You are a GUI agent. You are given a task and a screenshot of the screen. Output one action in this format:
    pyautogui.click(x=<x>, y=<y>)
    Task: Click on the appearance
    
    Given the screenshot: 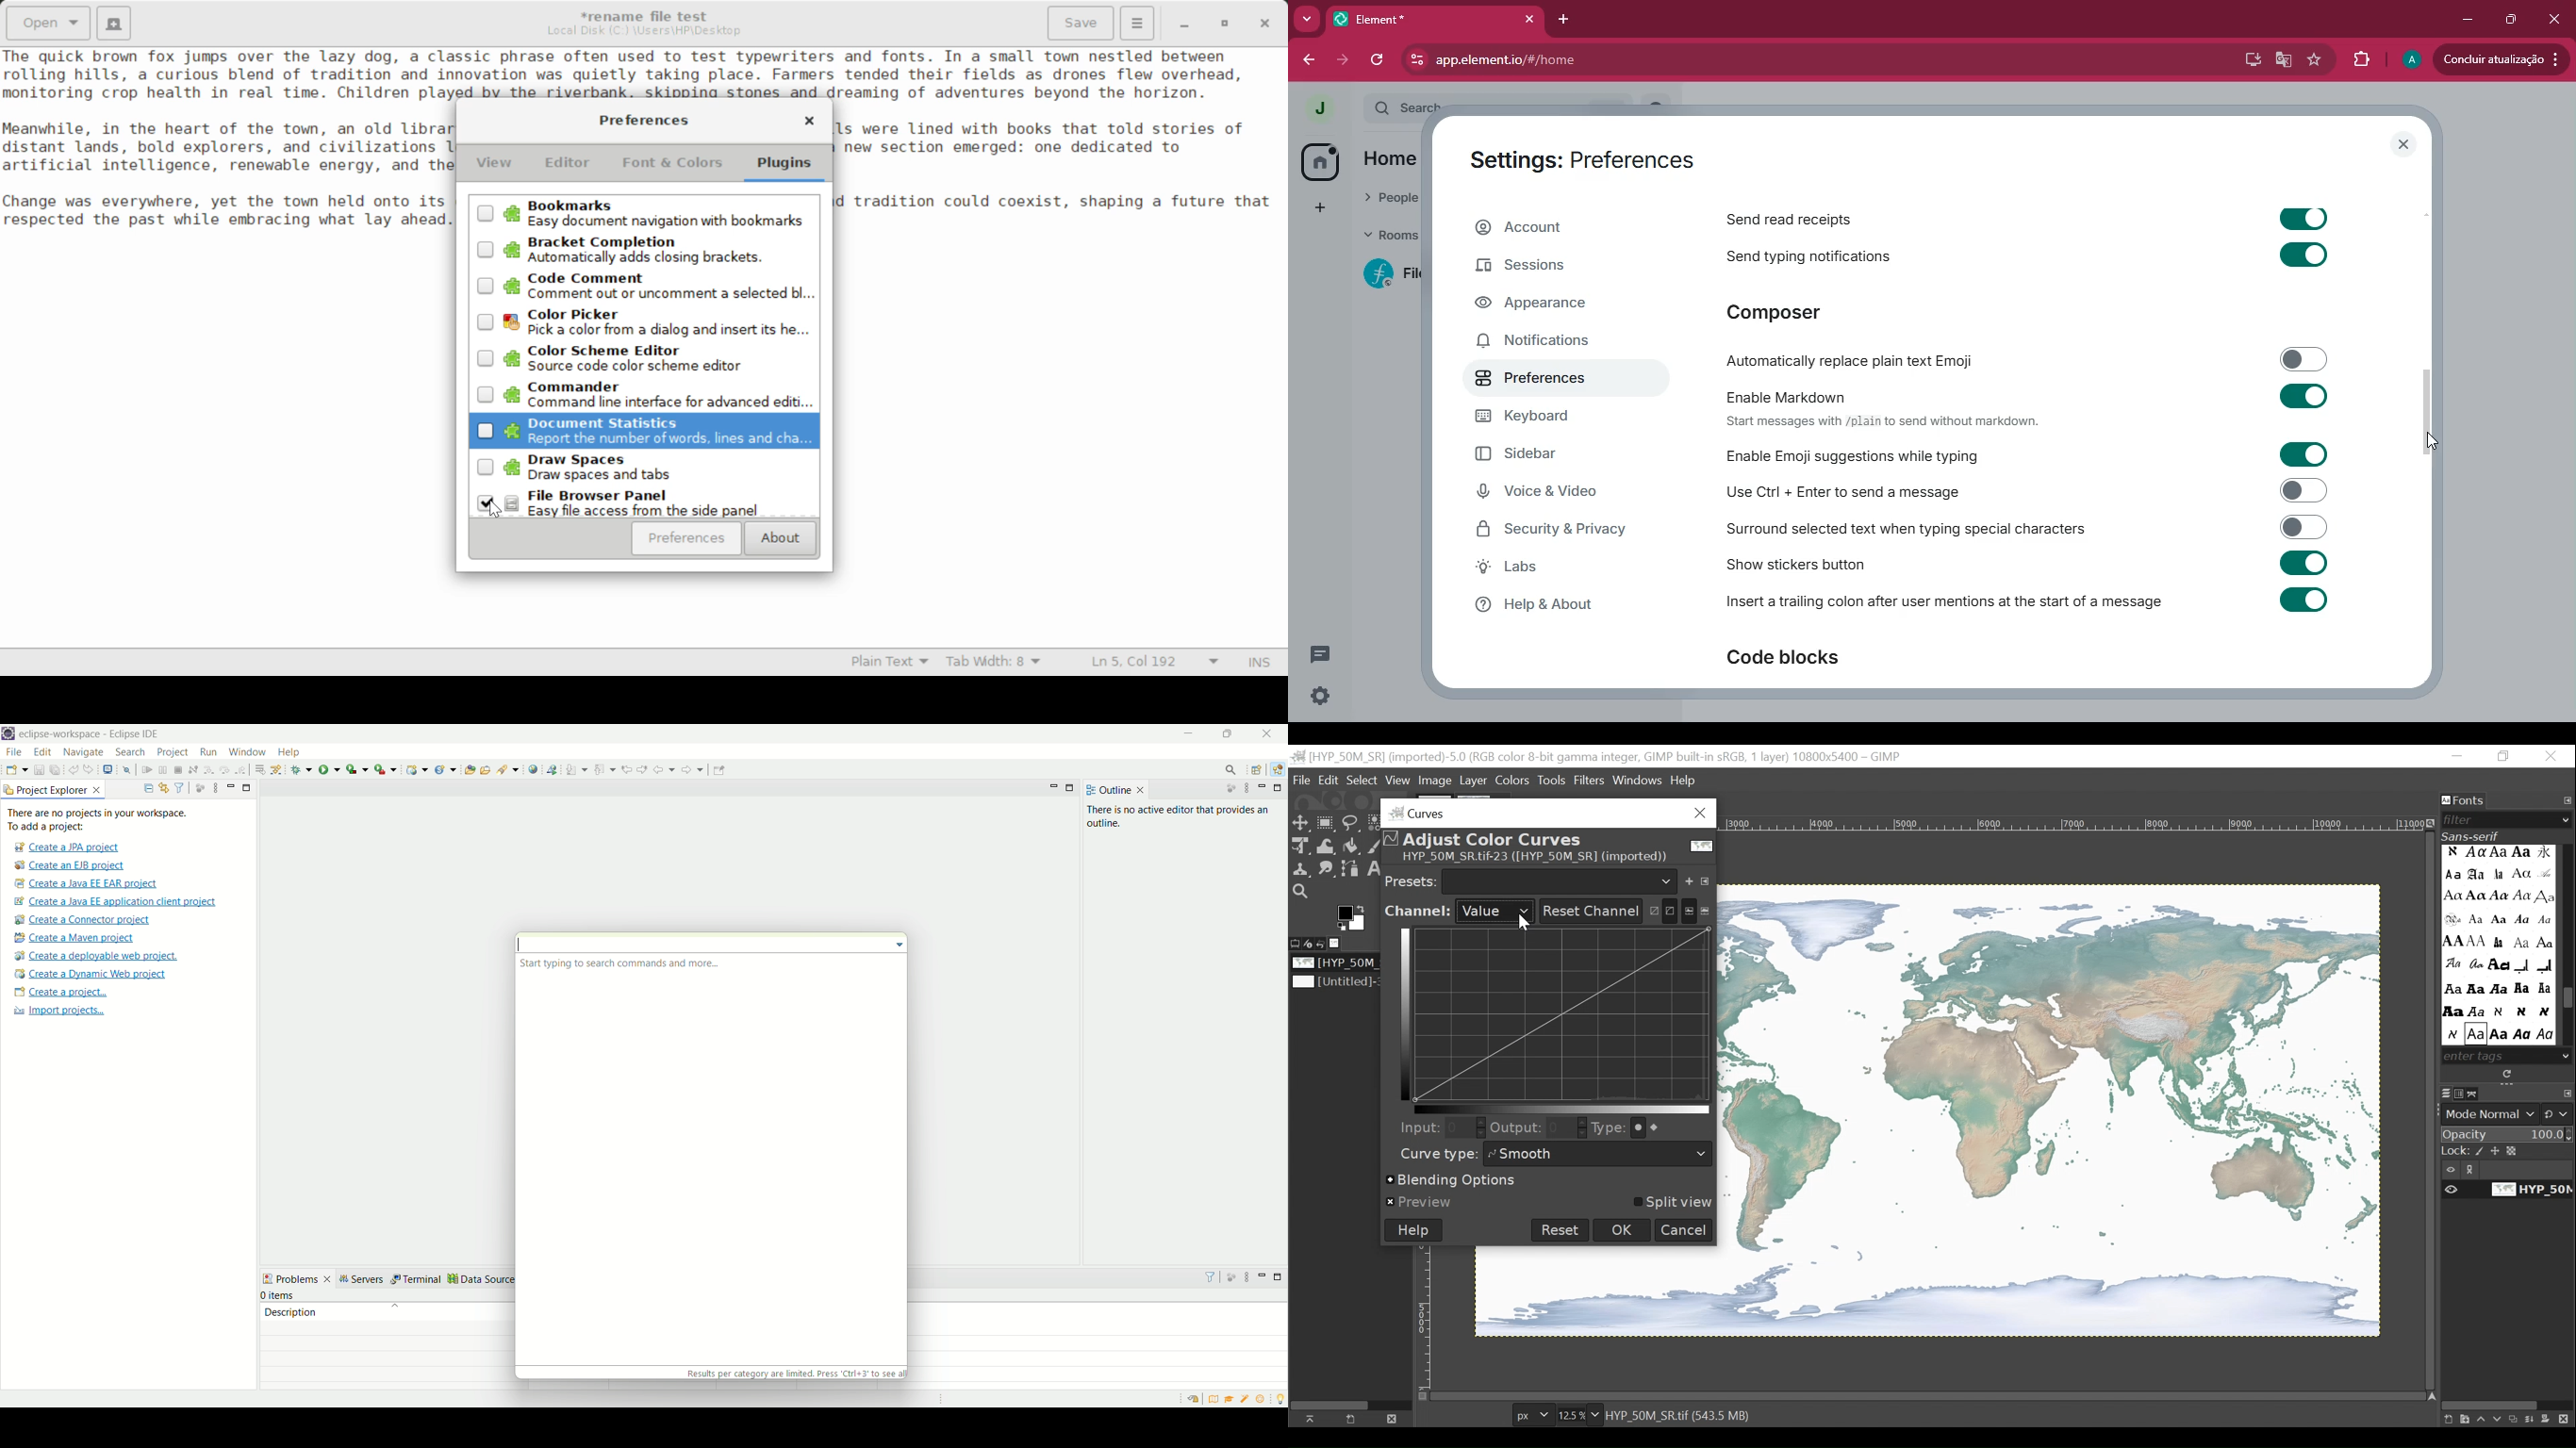 What is the action you would take?
    pyautogui.click(x=1549, y=305)
    